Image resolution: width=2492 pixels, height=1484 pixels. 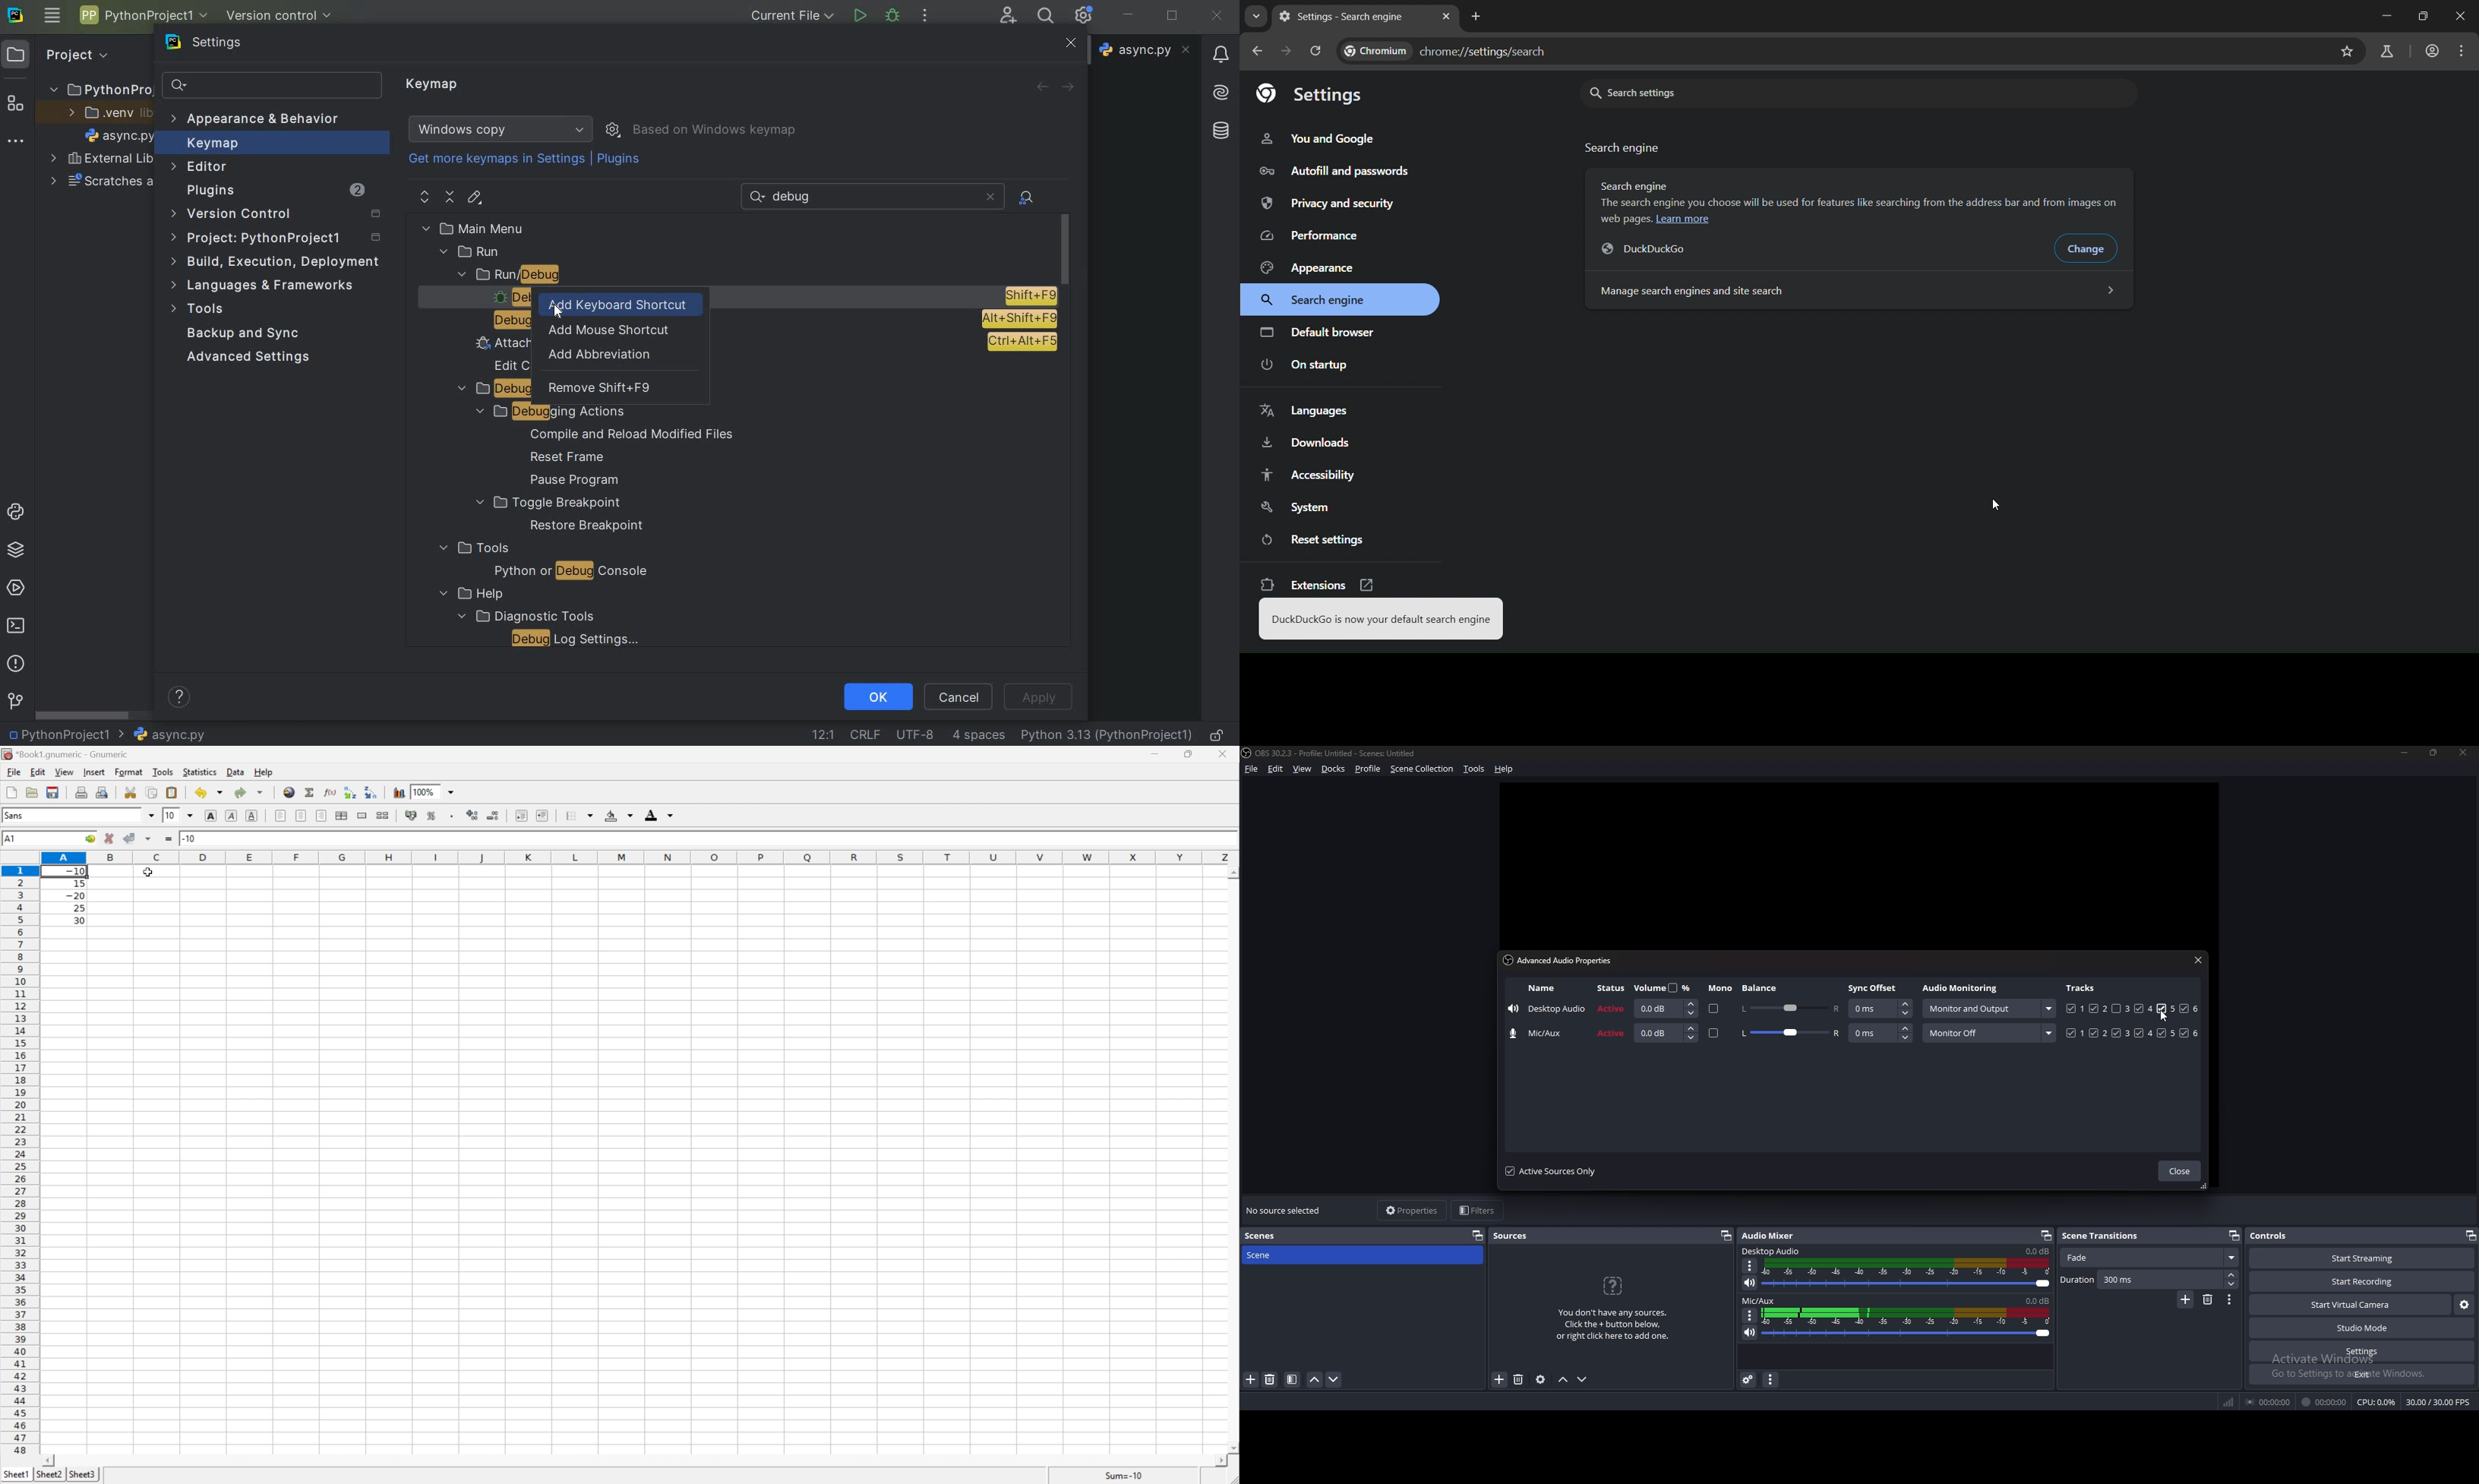 I want to click on ObS 30.2.3 - Profile: Untitled - Scenes: Untitled, so click(x=1342, y=751).